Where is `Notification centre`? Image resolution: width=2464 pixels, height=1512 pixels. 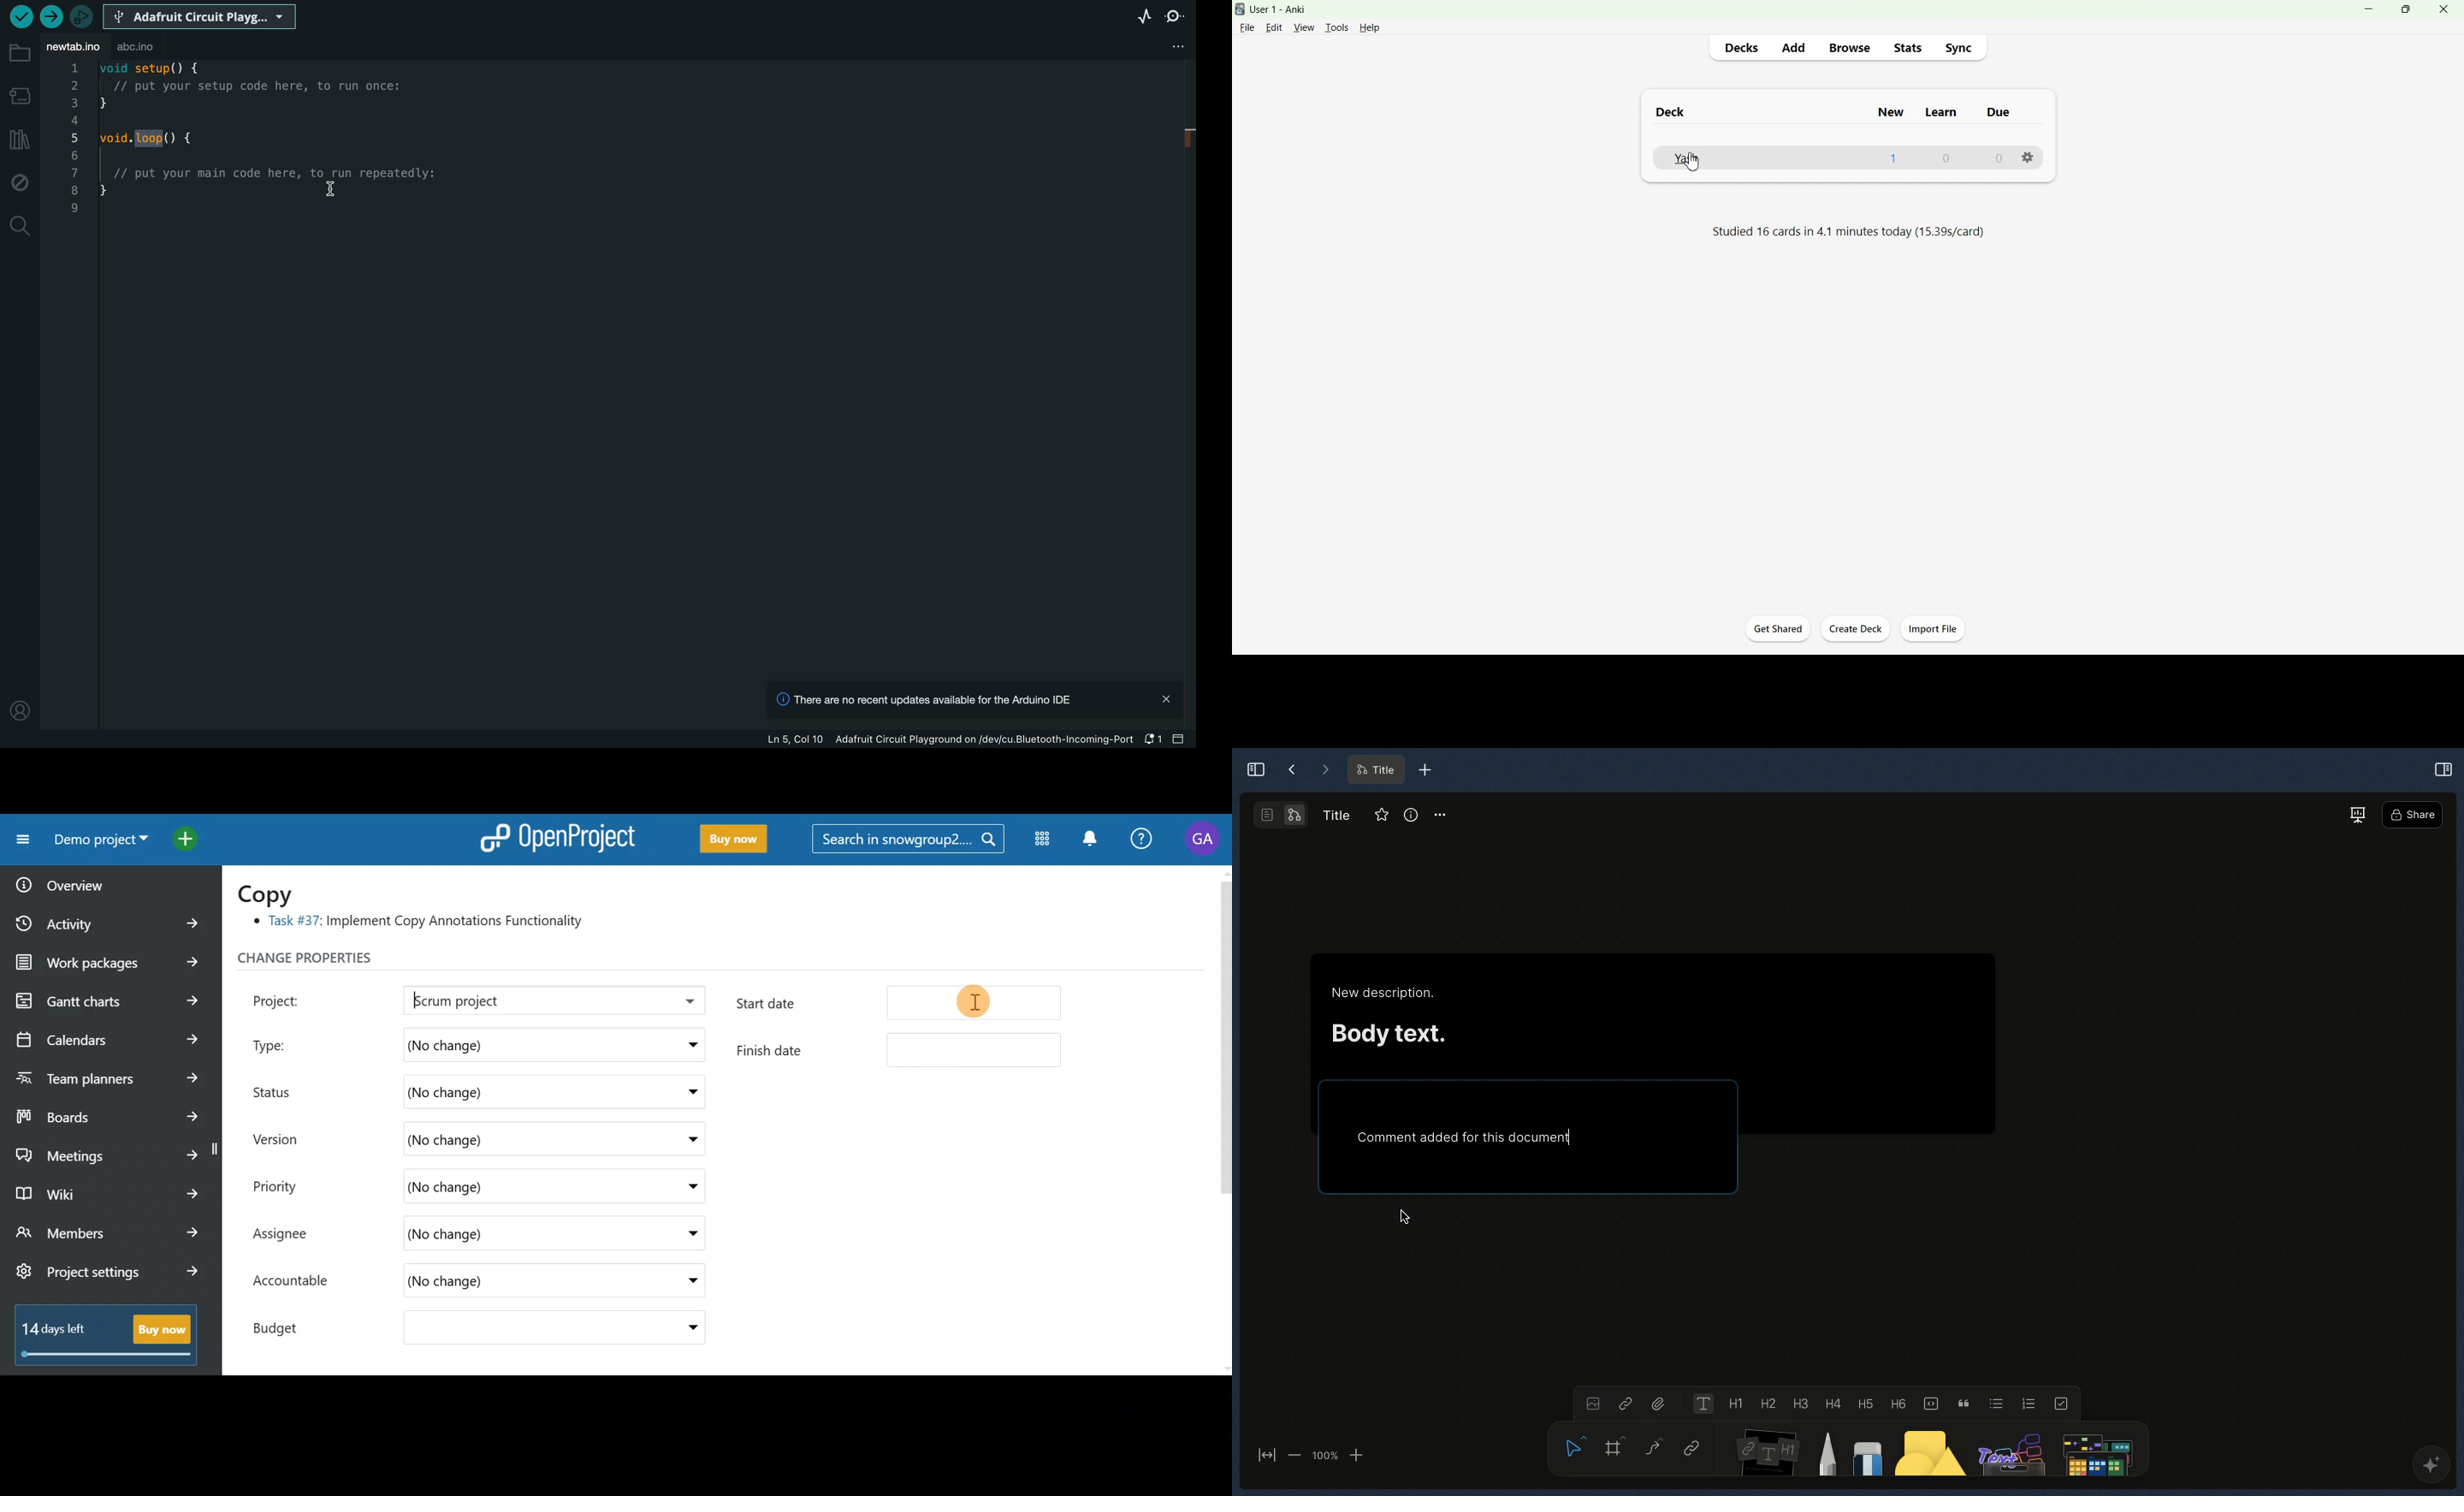
Notification centre is located at coordinates (1089, 840).